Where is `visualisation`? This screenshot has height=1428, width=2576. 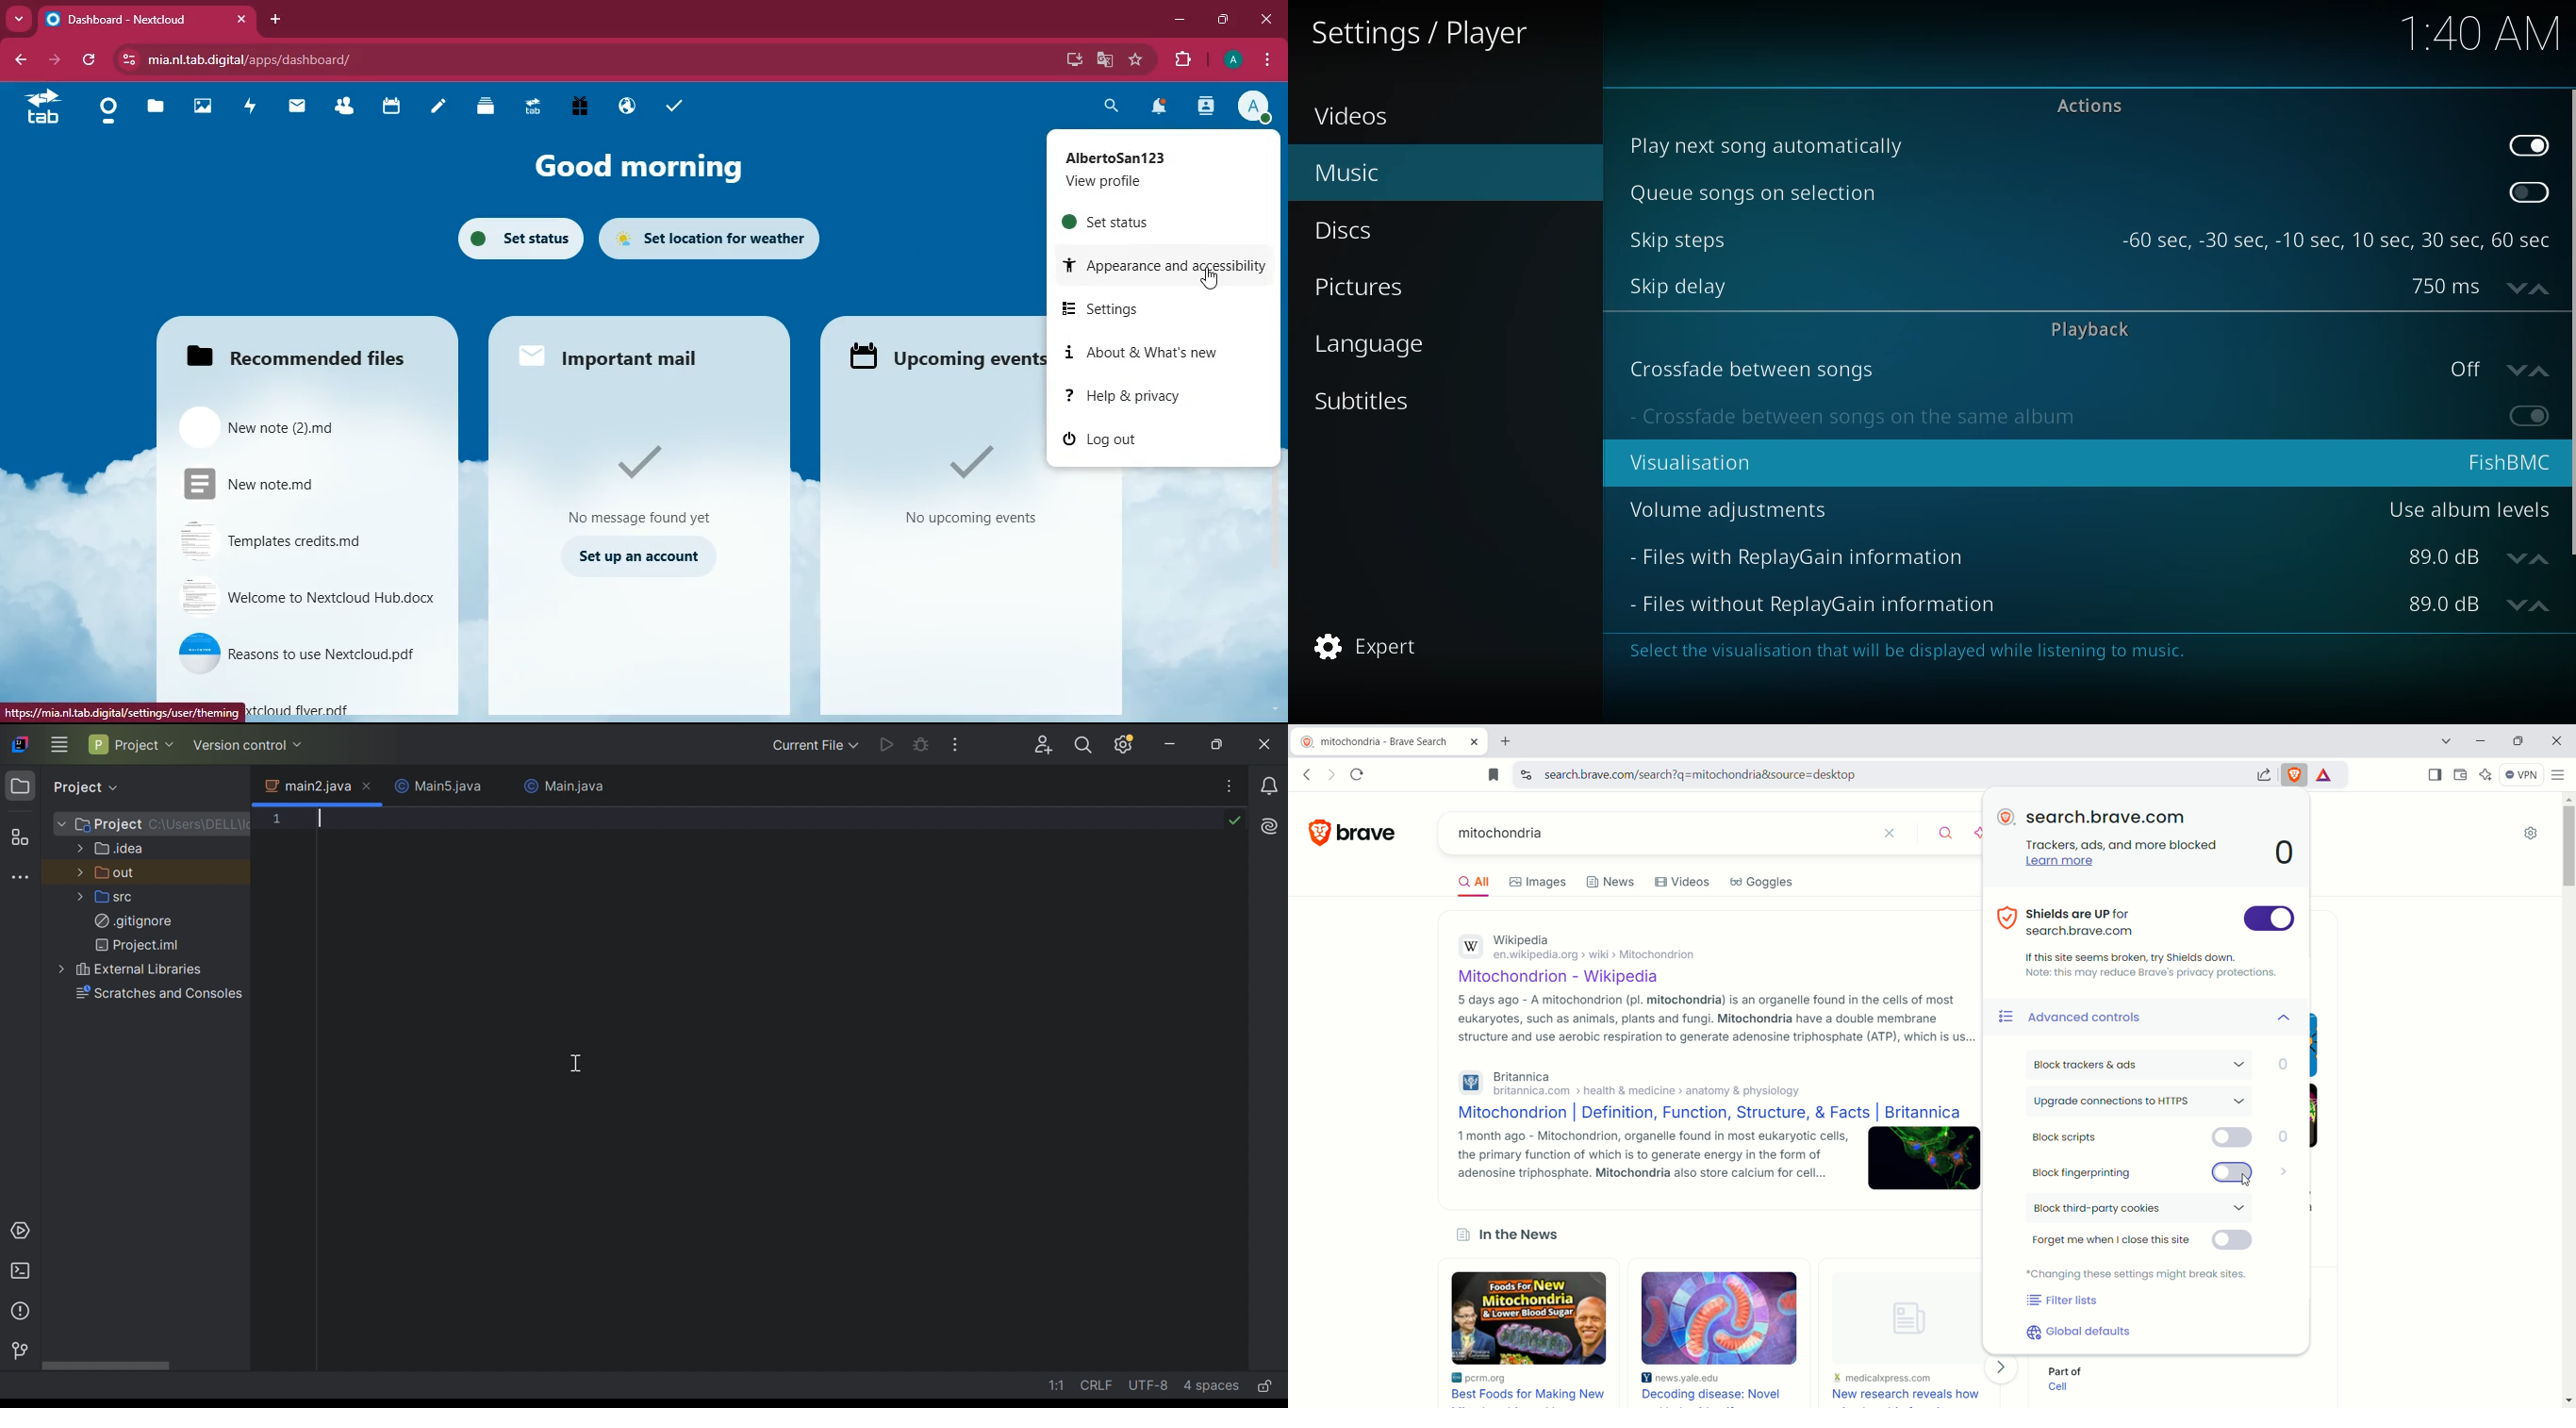 visualisation is located at coordinates (1703, 464).